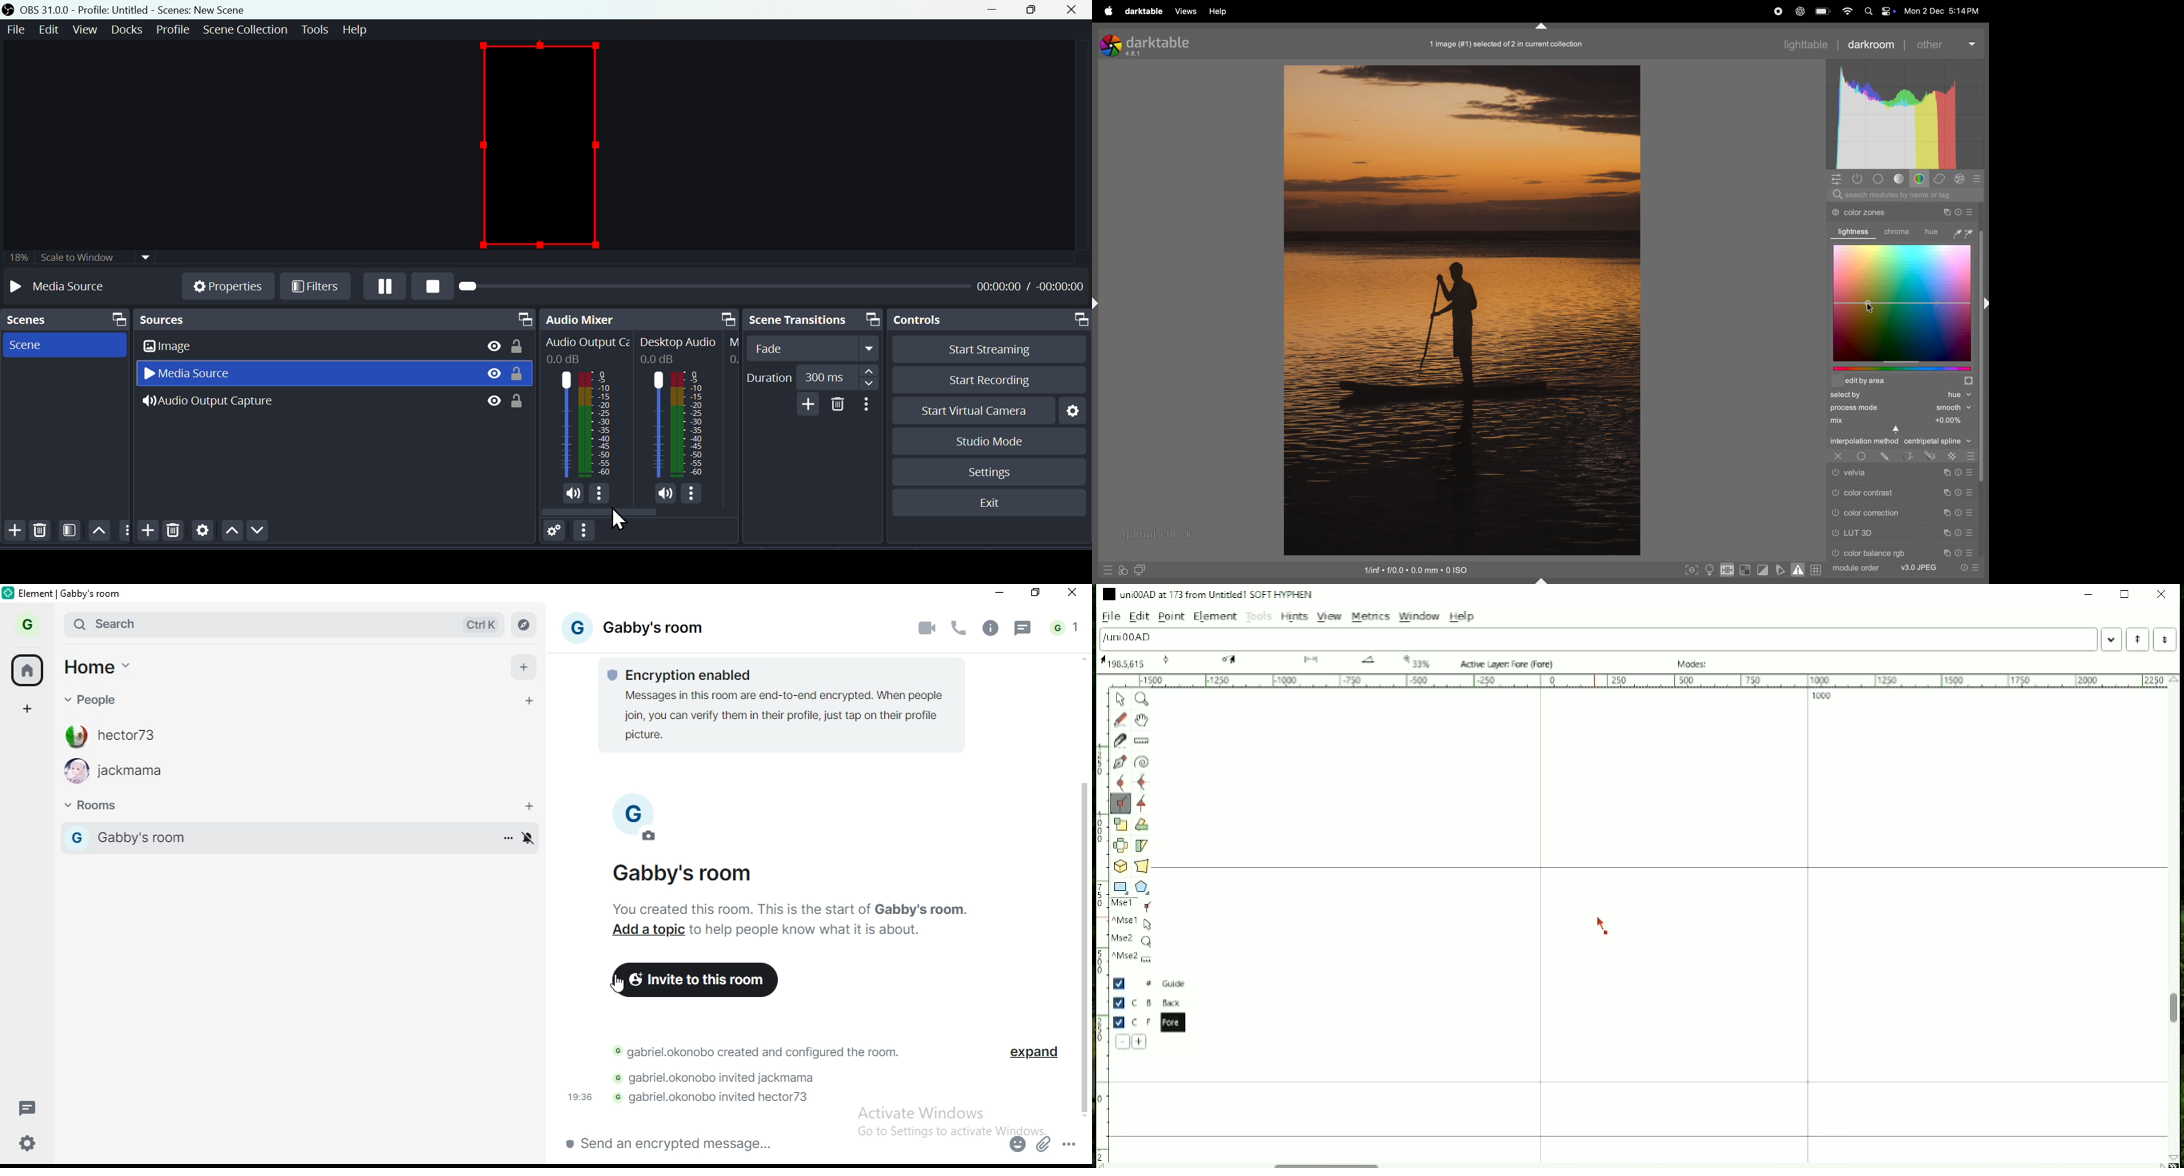 The width and height of the screenshot is (2184, 1176). I want to click on Active Layer, so click(1509, 664).